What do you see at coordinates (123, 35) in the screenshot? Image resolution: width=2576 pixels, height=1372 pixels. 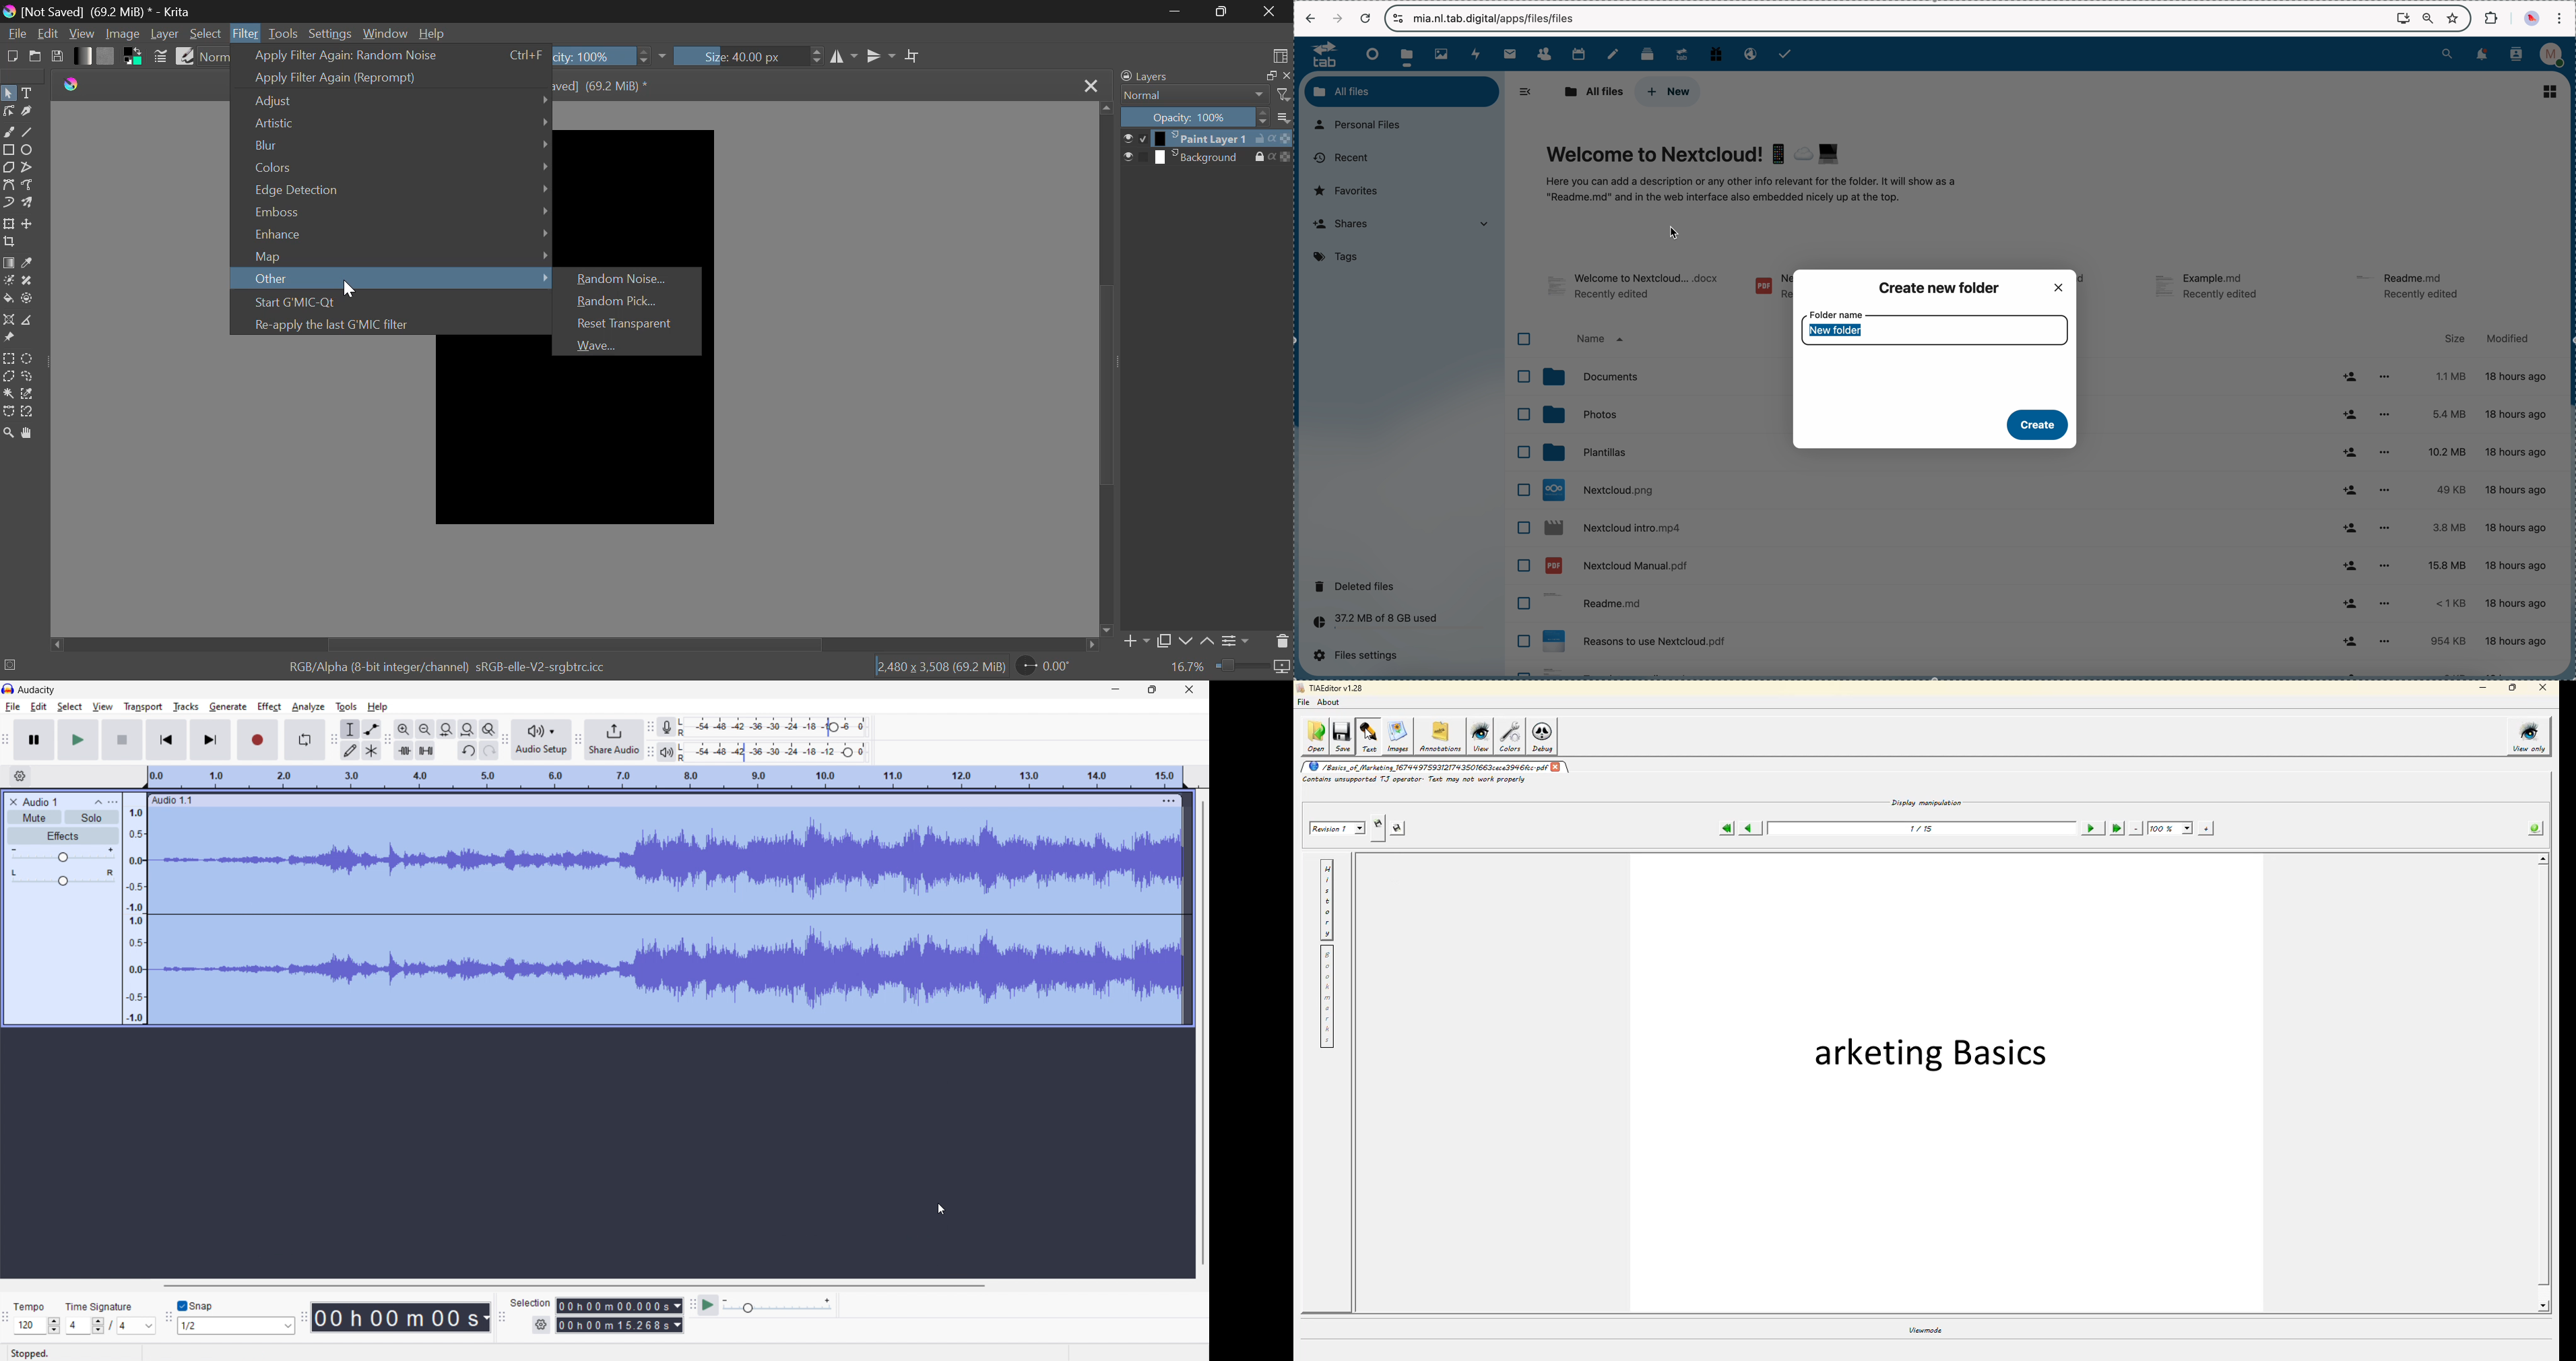 I see `Image` at bounding box center [123, 35].